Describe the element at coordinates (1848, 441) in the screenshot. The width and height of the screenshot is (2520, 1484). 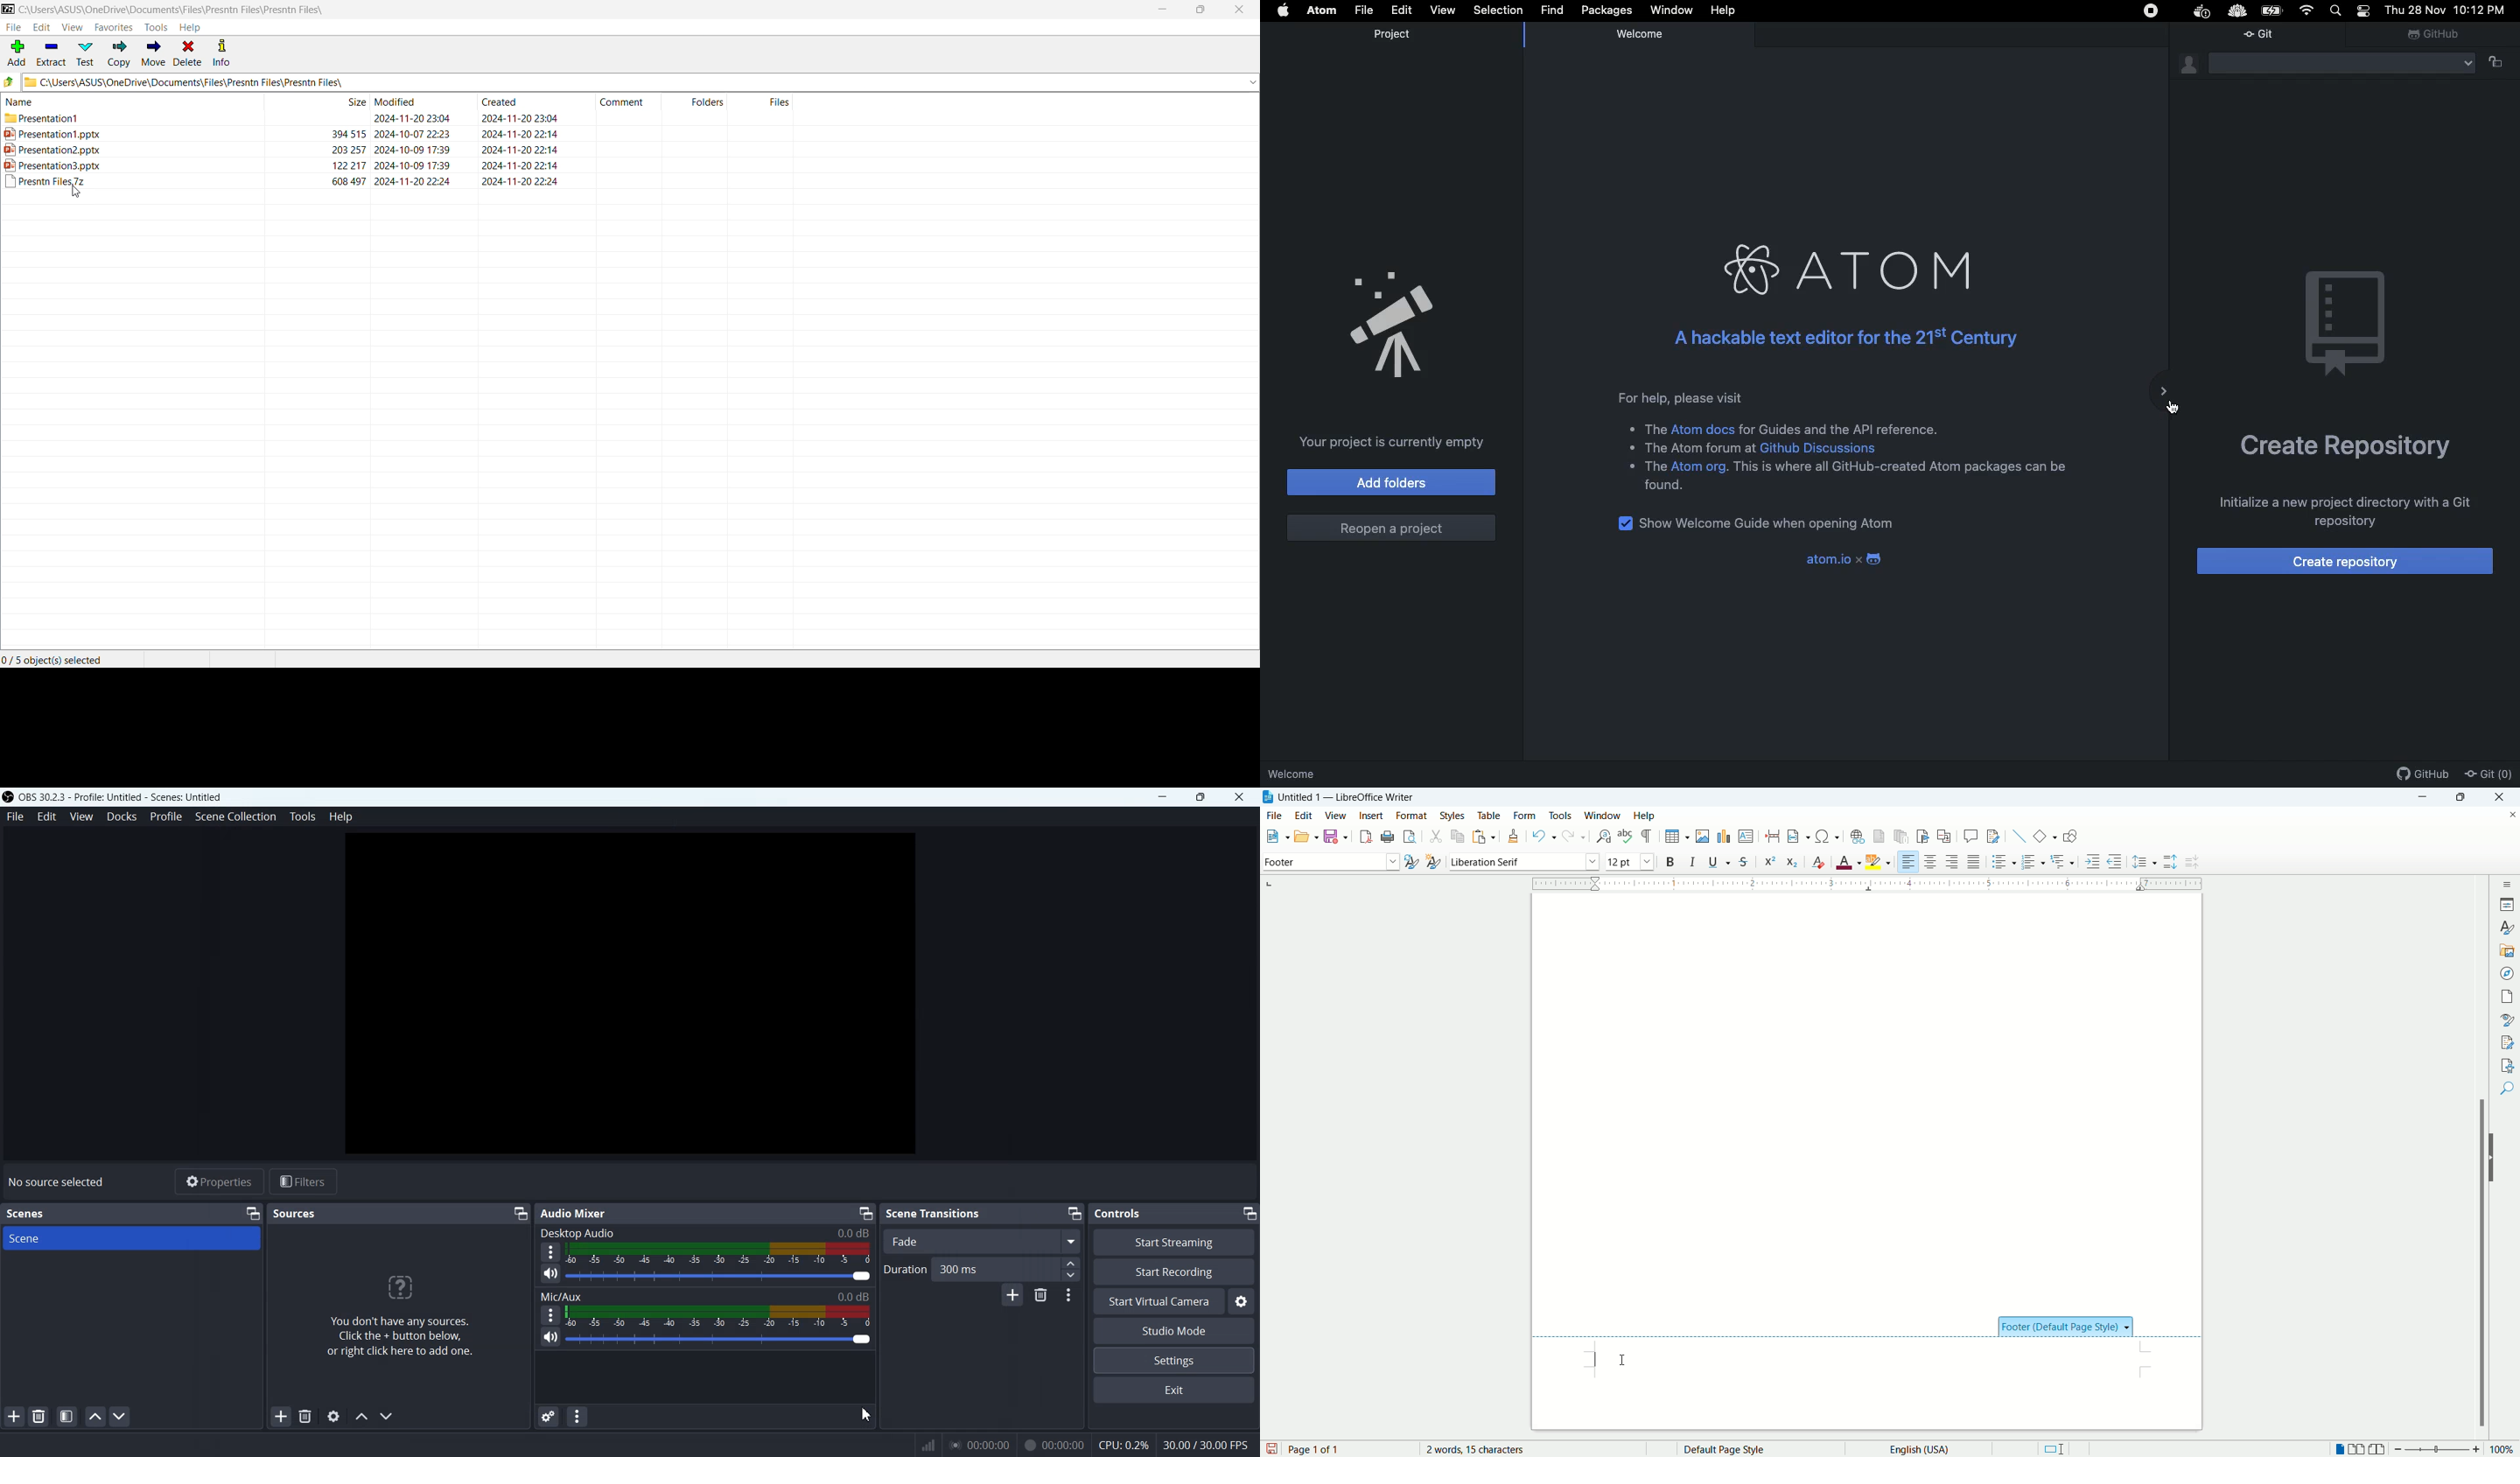
I see `For help, please visit The Atom docs for Guides and the API reference. The Atom forum at Github Discussions The Atom org. This is where all GitHub-created Atom packages can befound.` at that location.